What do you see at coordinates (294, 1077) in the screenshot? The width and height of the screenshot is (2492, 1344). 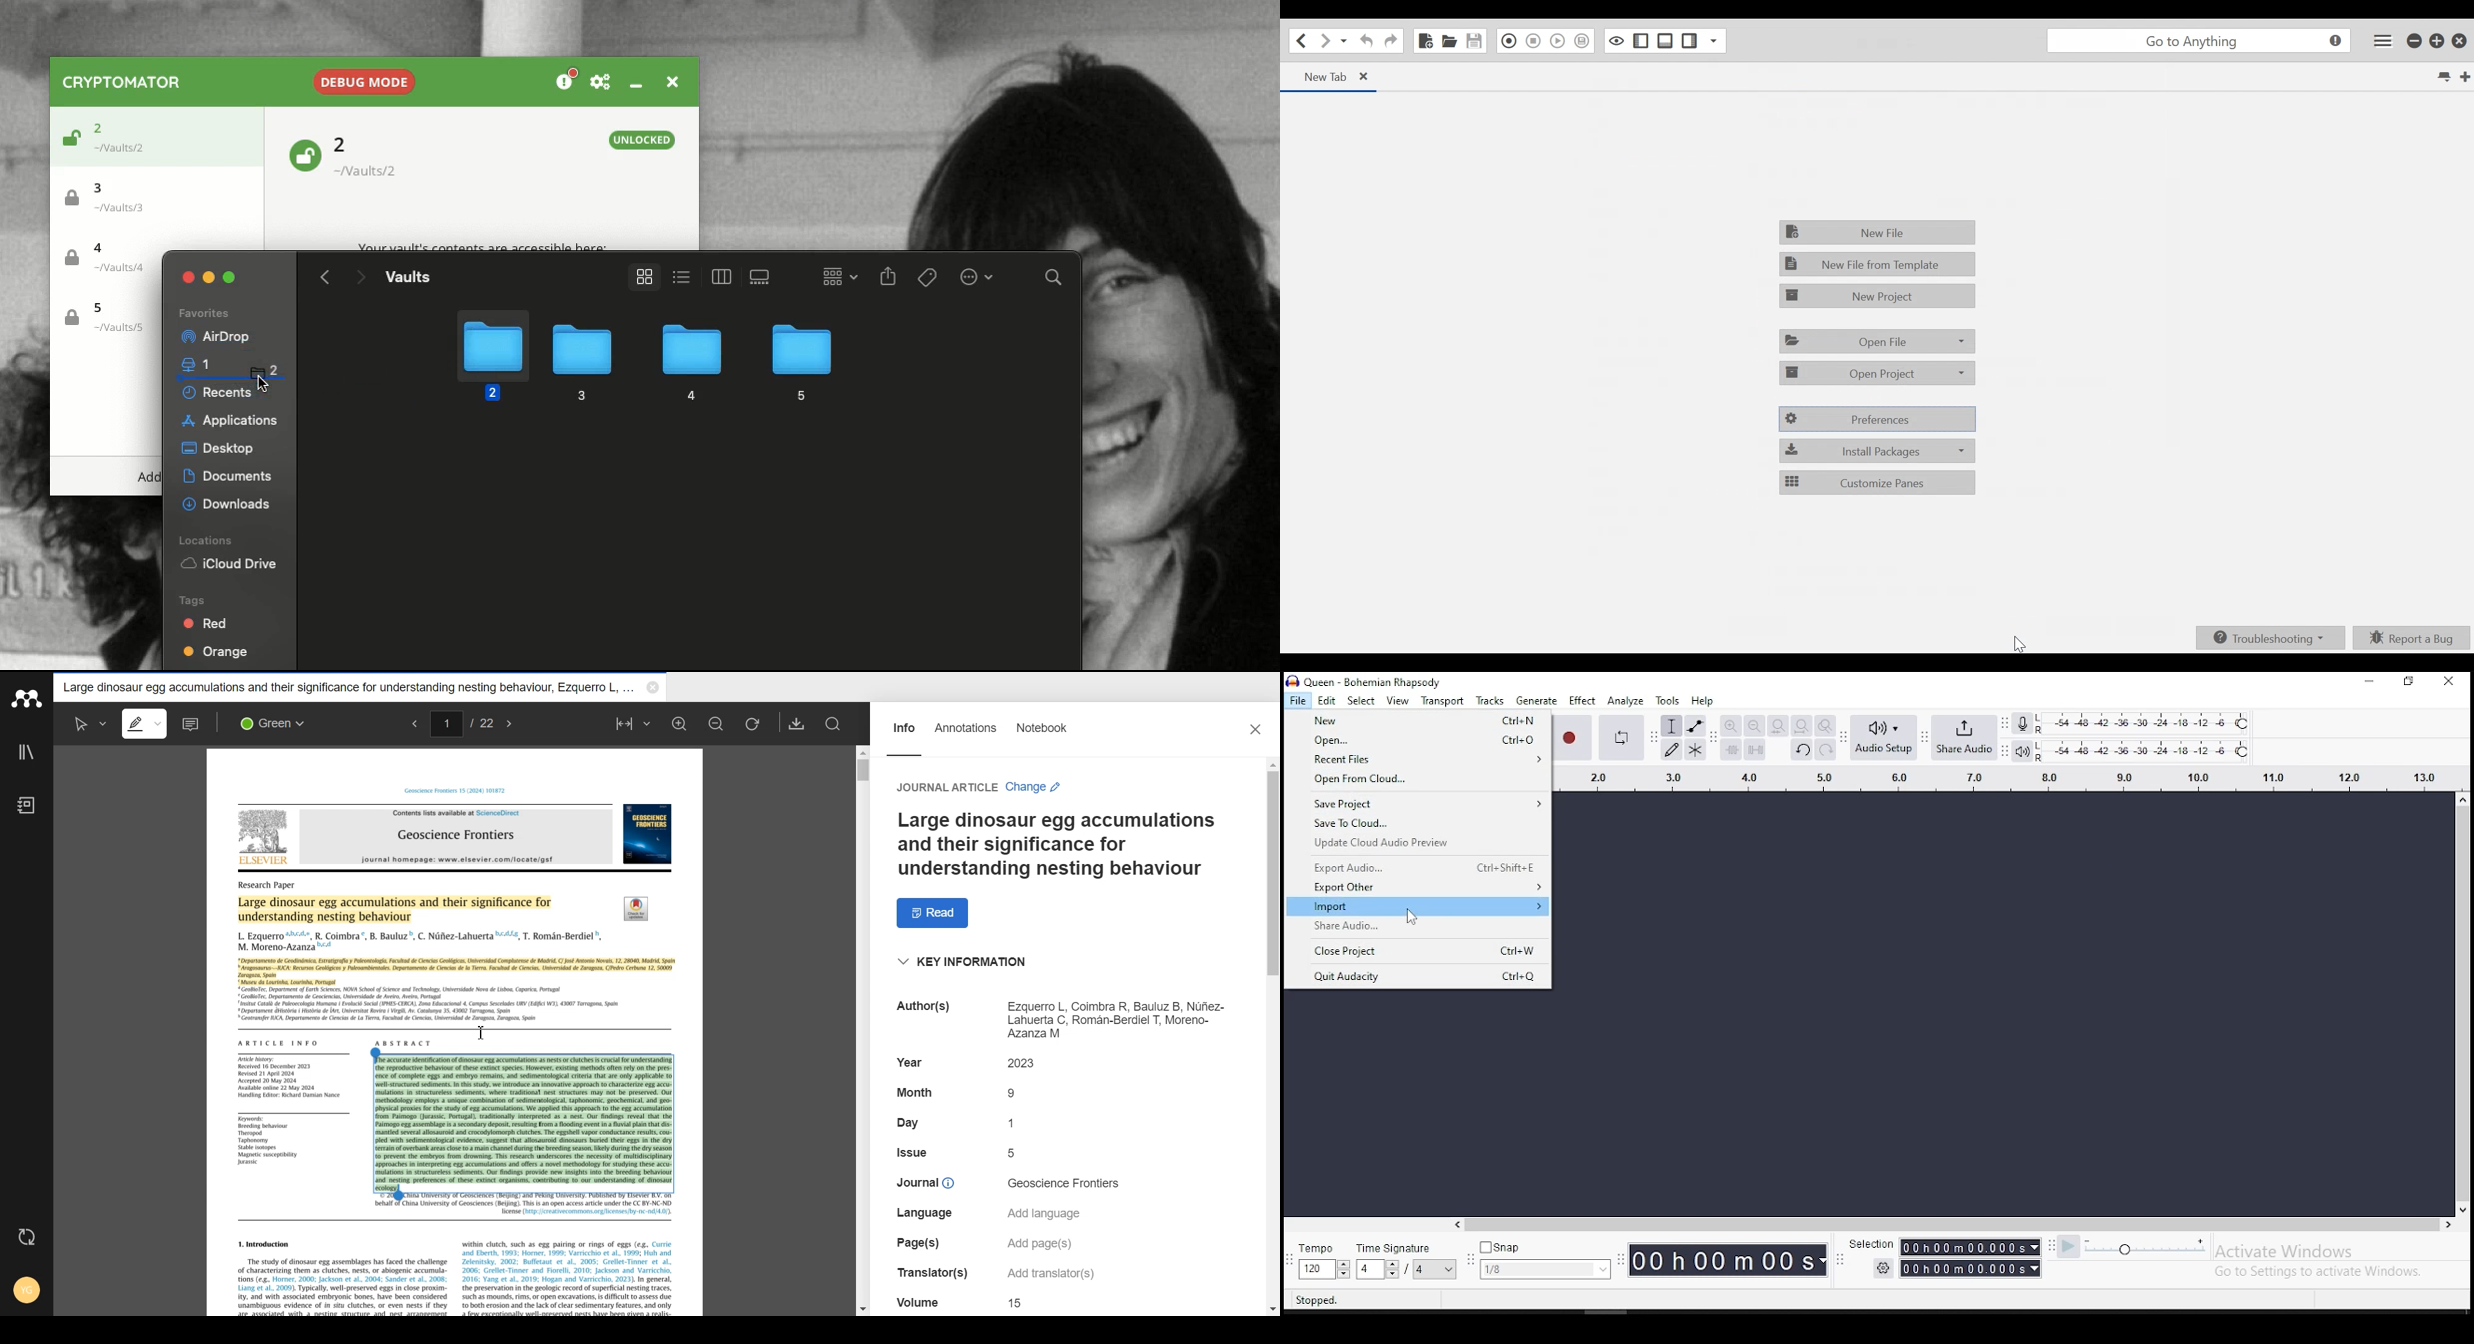 I see `text` at bounding box center [294, 1077].